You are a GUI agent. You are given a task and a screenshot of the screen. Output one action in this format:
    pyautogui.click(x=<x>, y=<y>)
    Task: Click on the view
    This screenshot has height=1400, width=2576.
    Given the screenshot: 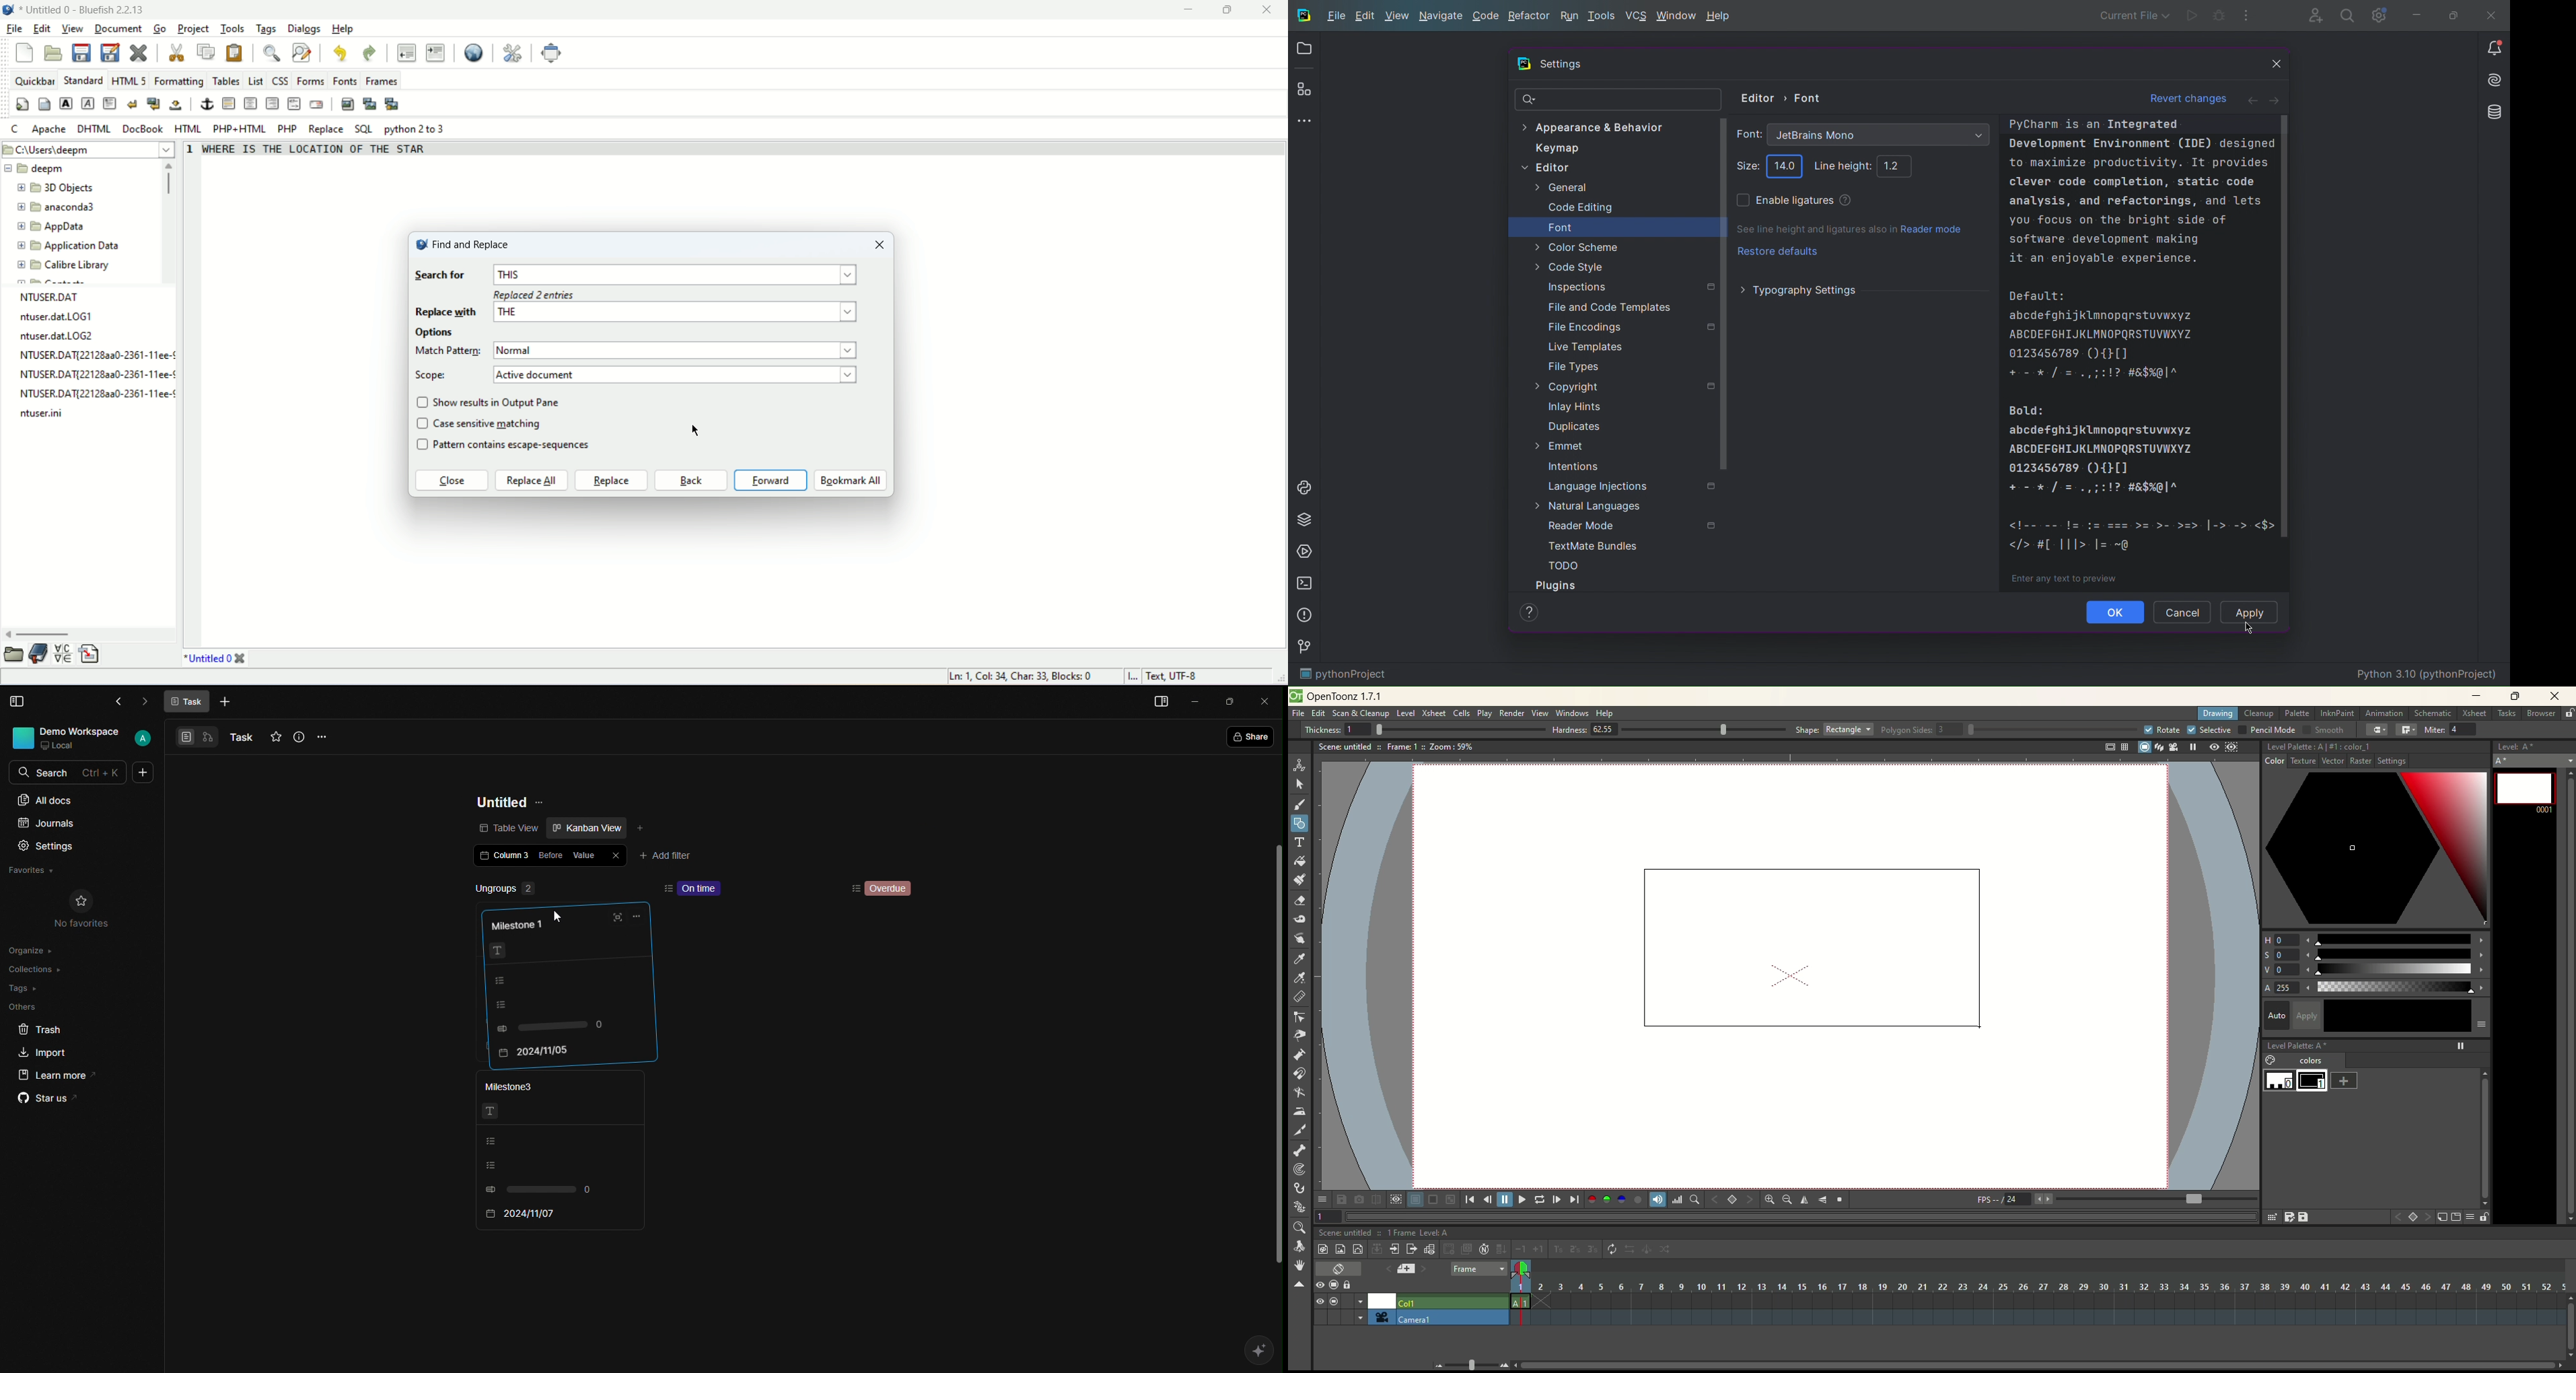 What is the action you would take?
    pyautogui.click(x=1317, y=1302)
    